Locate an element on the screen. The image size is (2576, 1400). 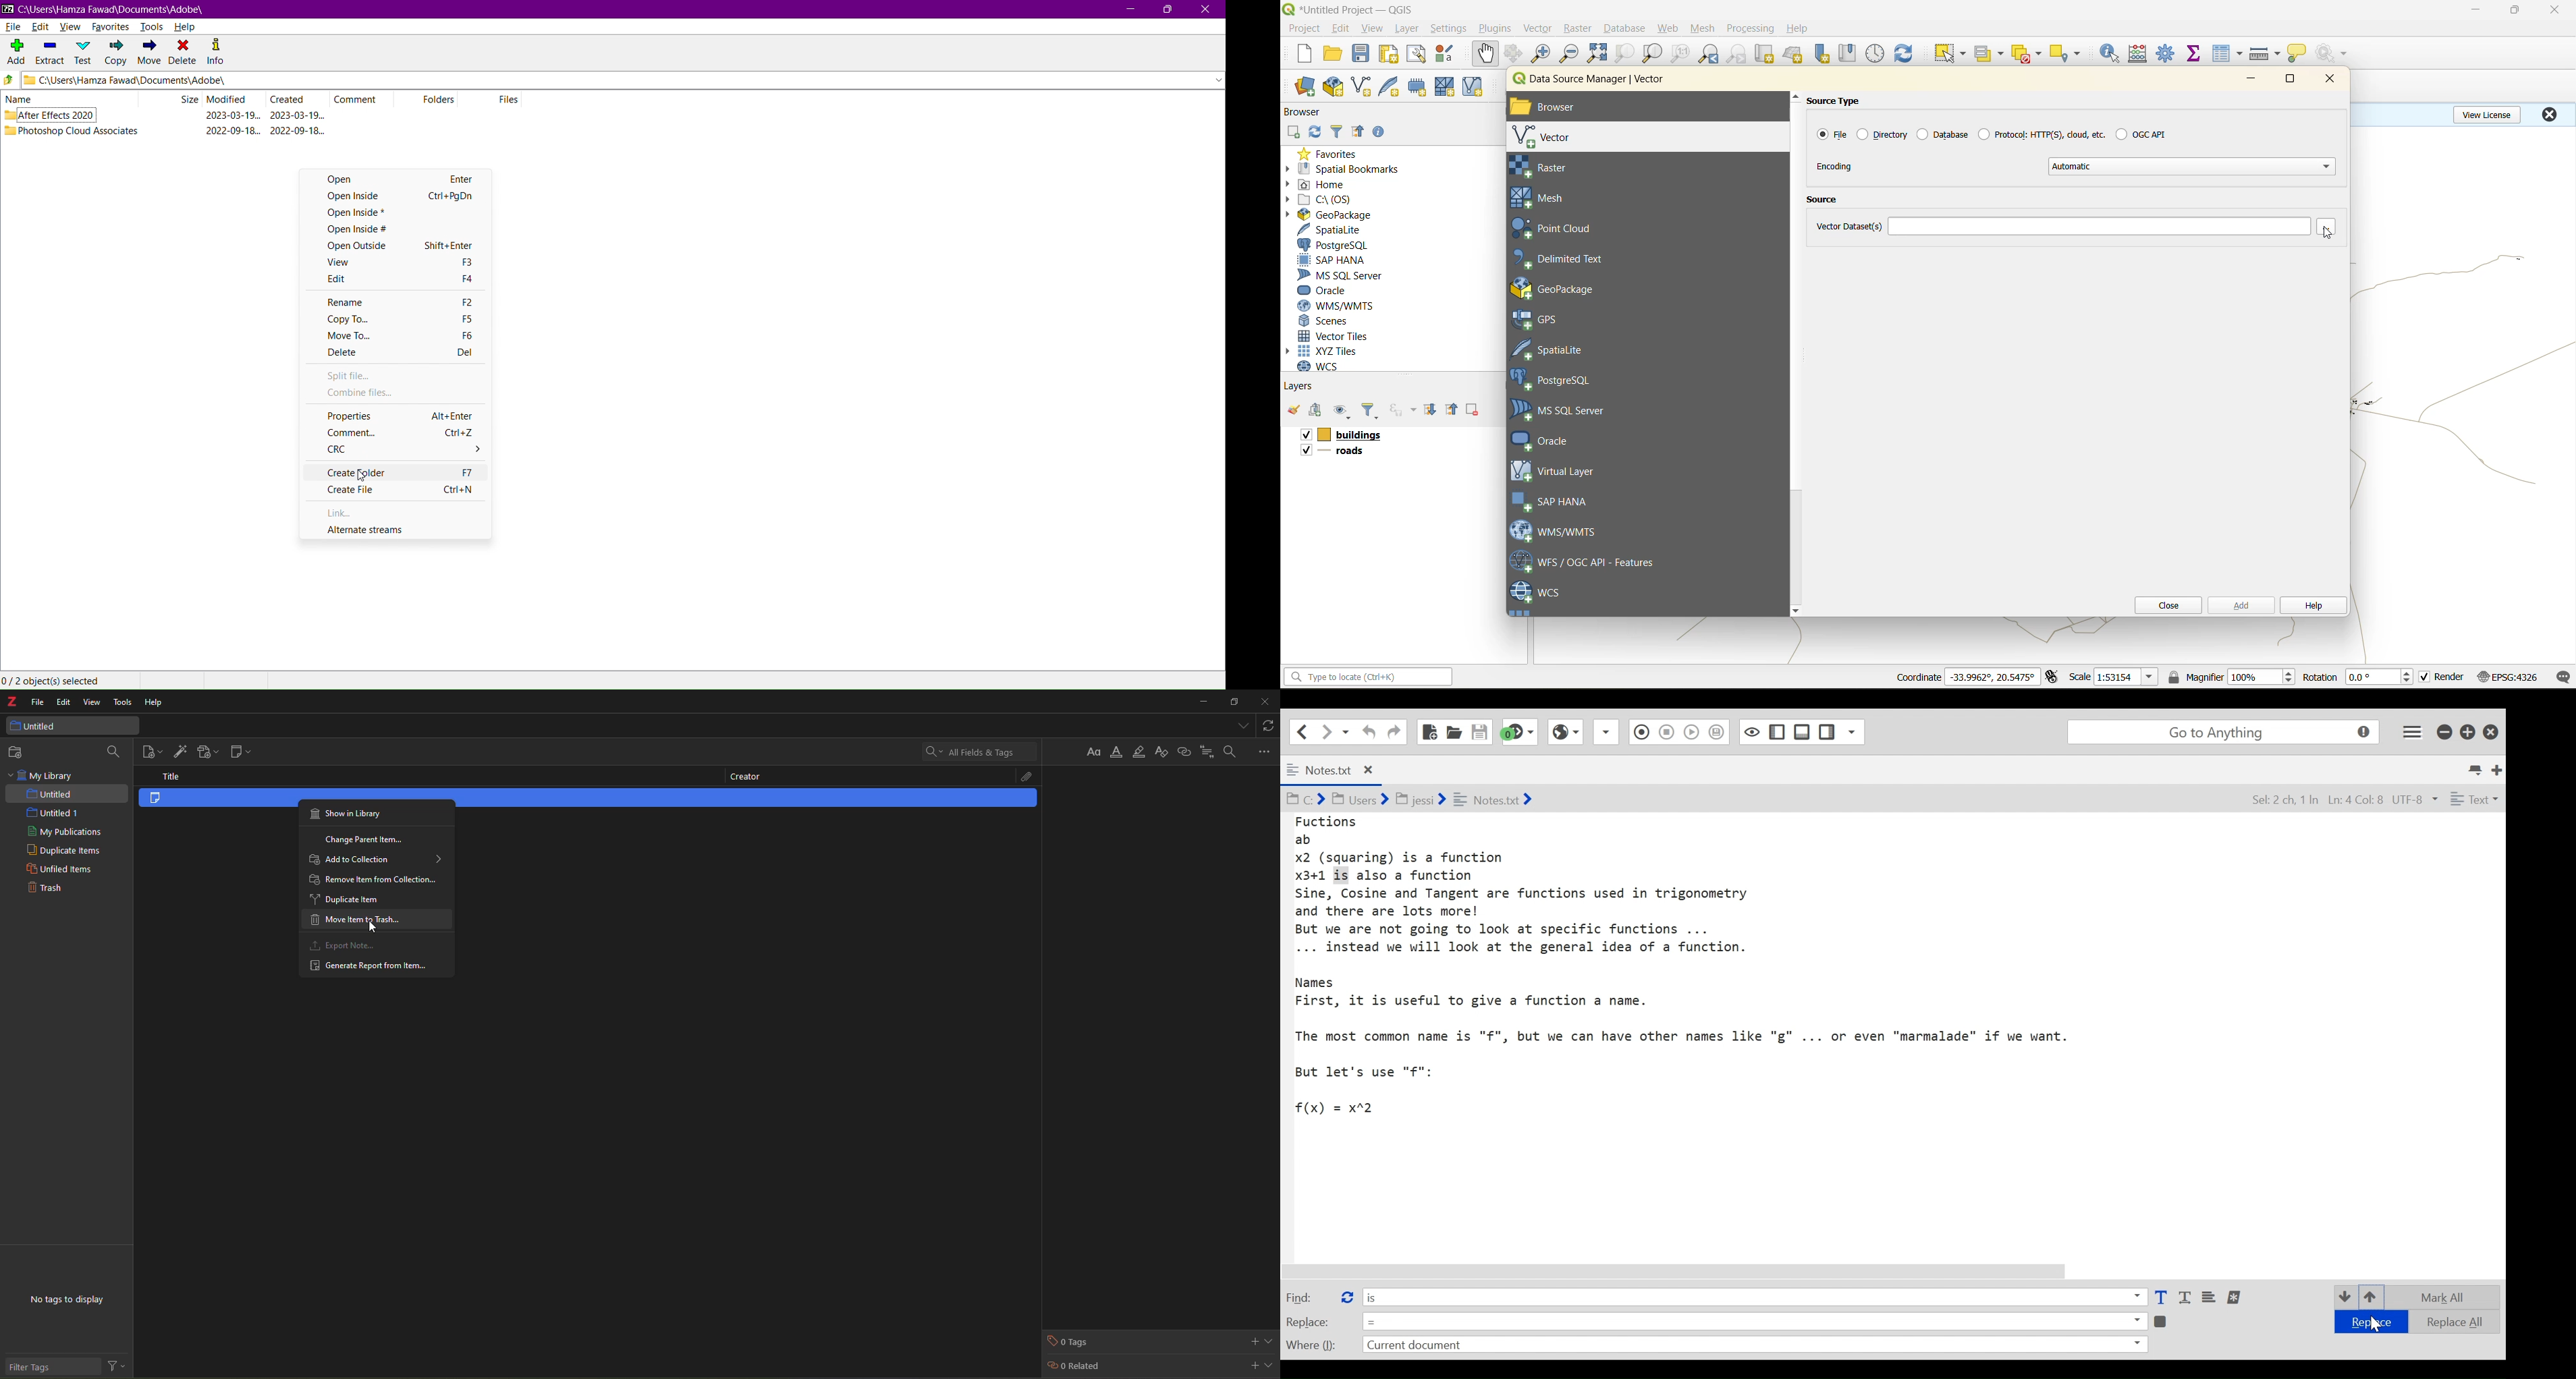
generate report from item is located at coordinates (368, 967).